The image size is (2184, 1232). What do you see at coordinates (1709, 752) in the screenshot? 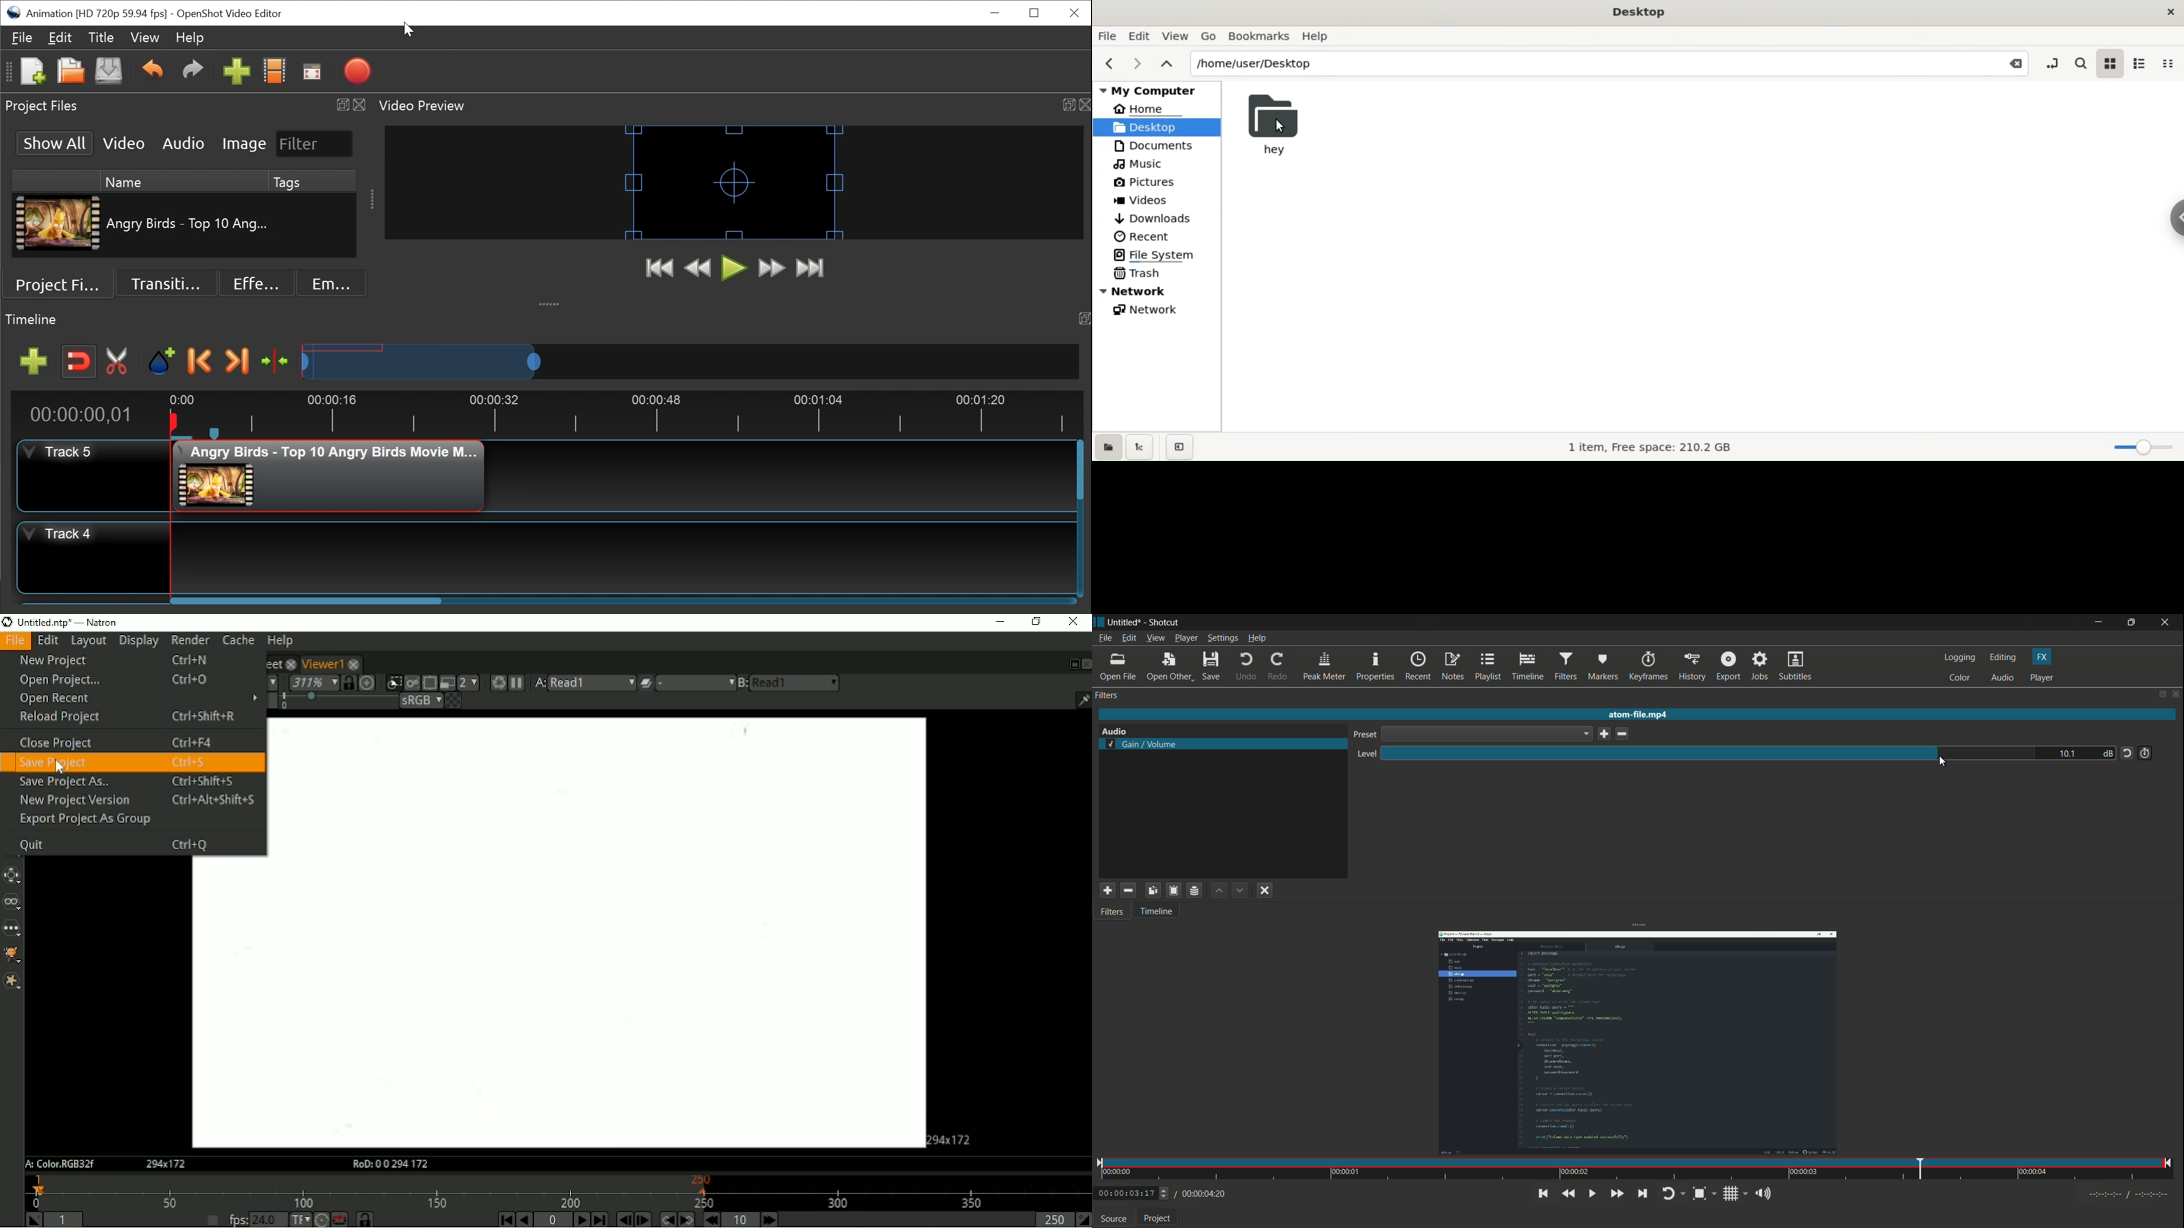
I see `level adjustment bar` at bounding box center [1709, 752].